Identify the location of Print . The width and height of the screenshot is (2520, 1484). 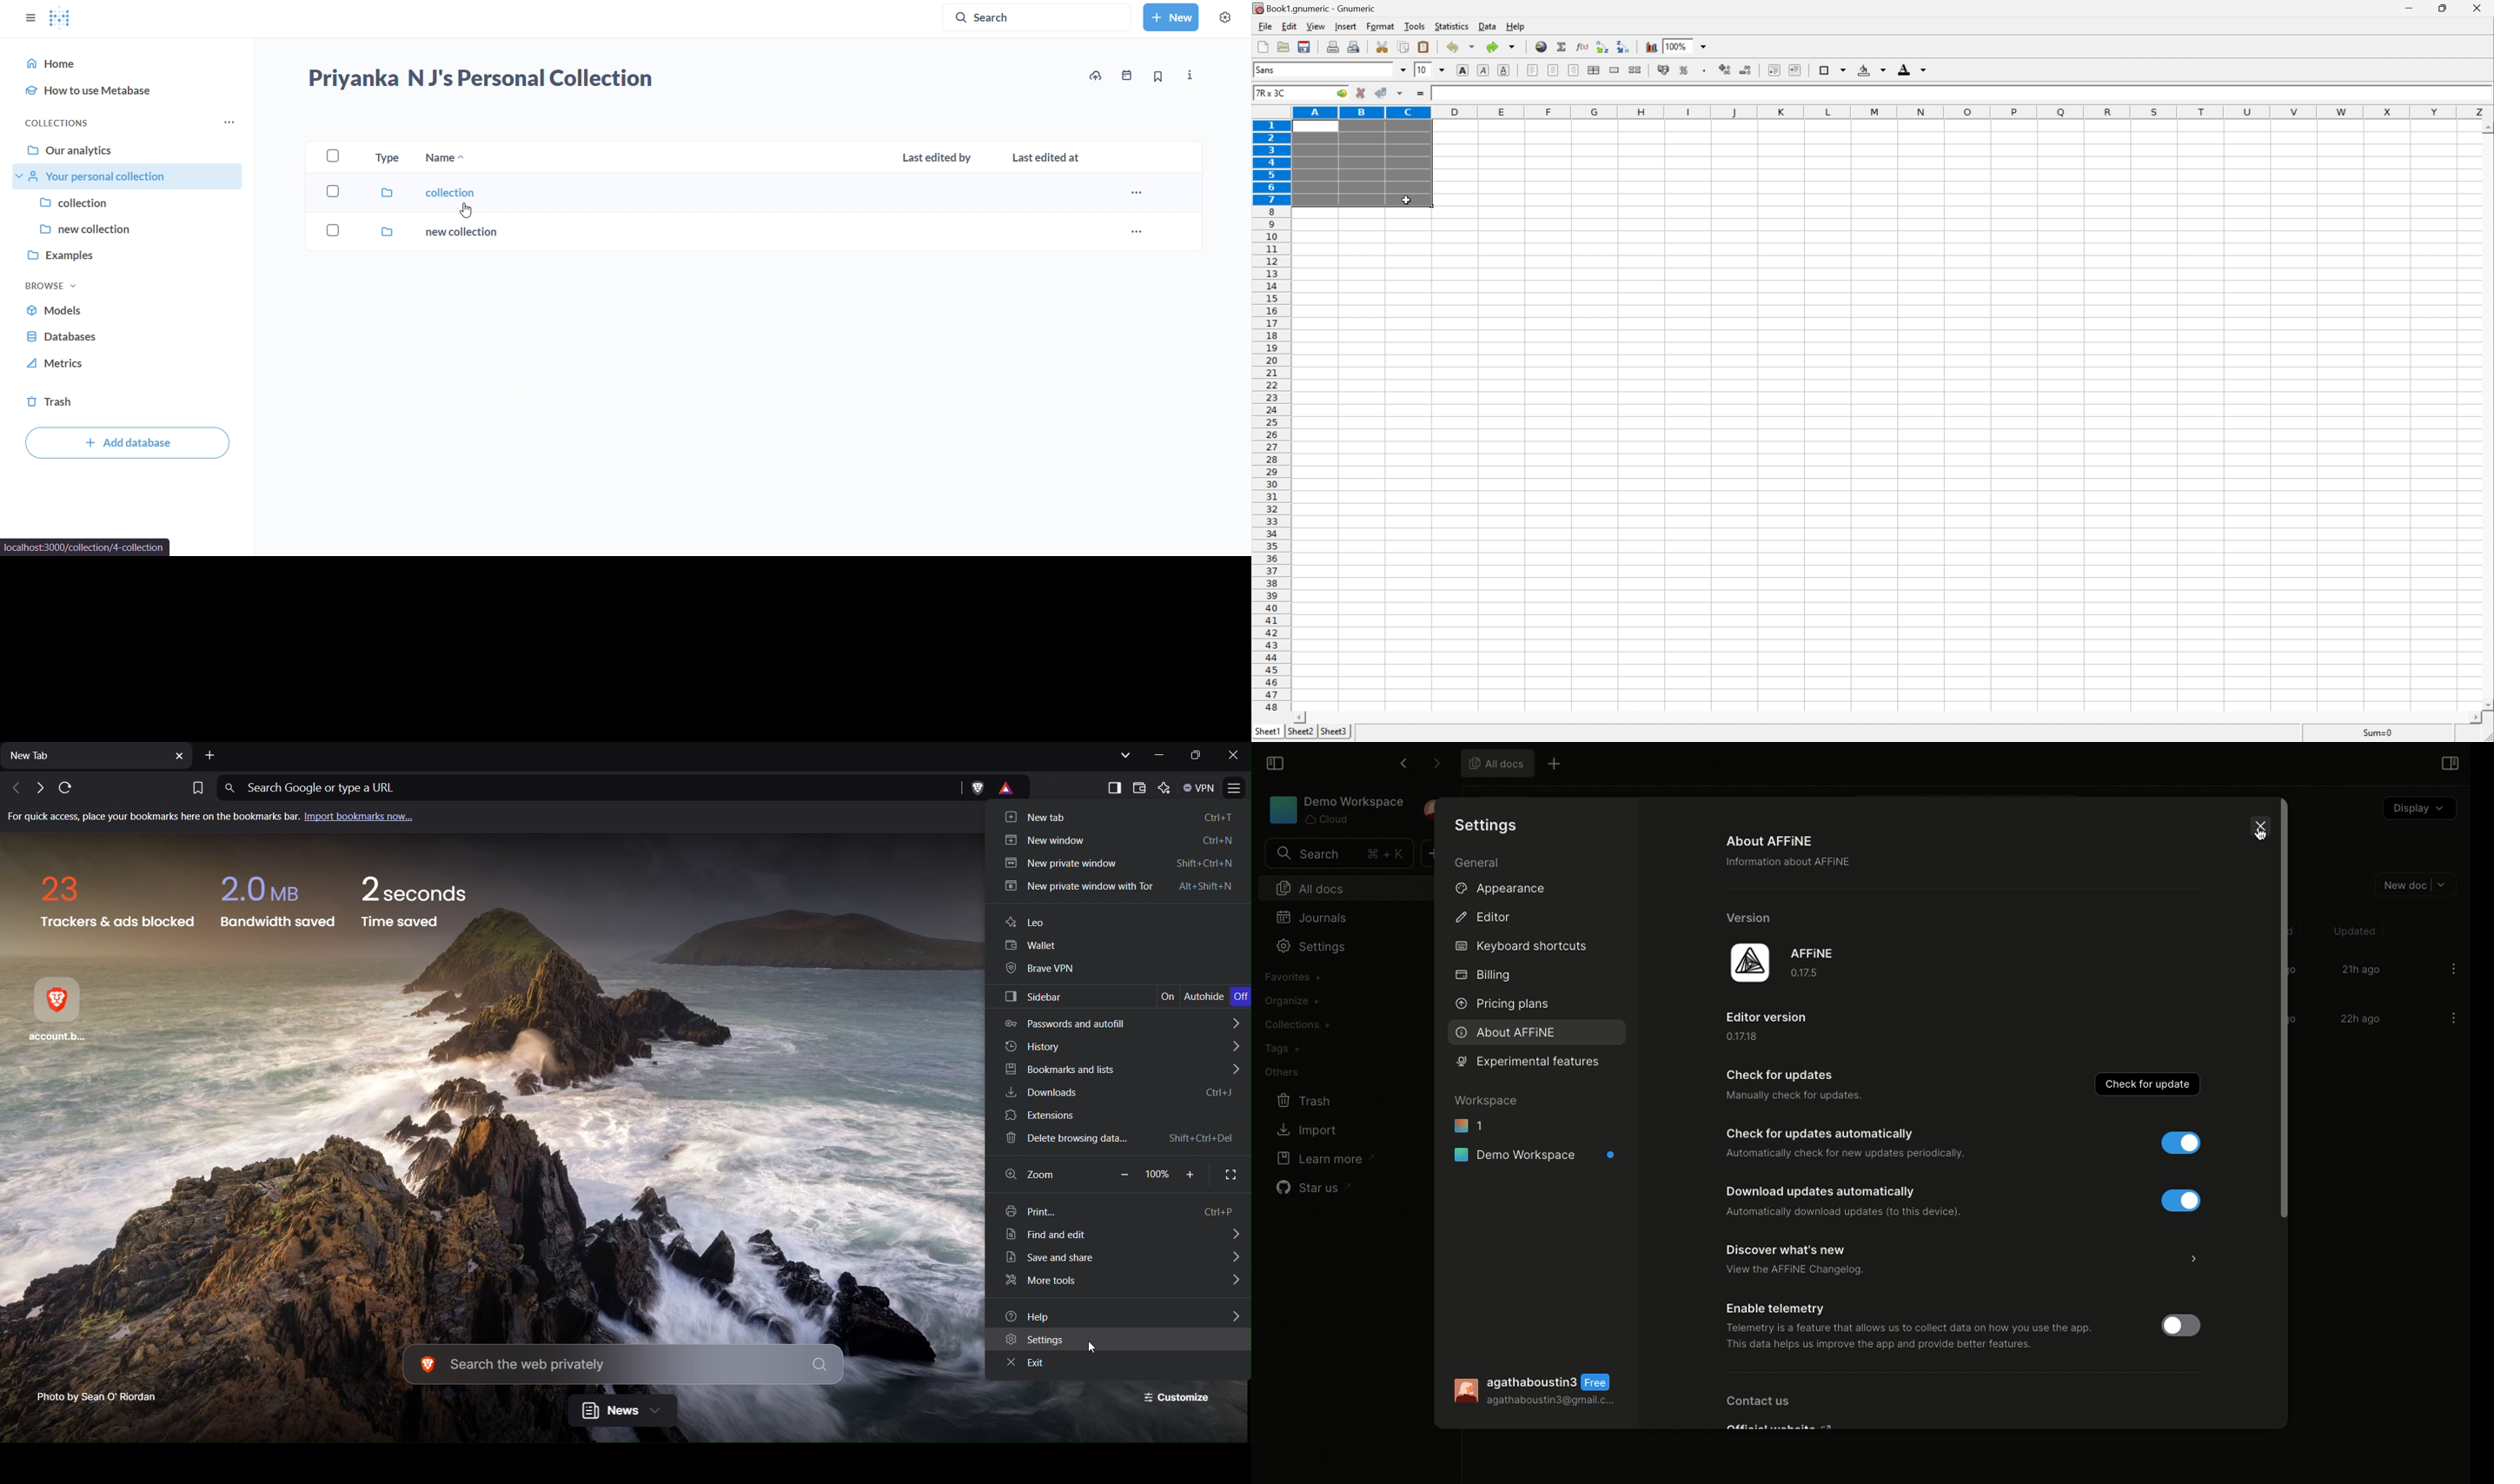
(1120, 1210).